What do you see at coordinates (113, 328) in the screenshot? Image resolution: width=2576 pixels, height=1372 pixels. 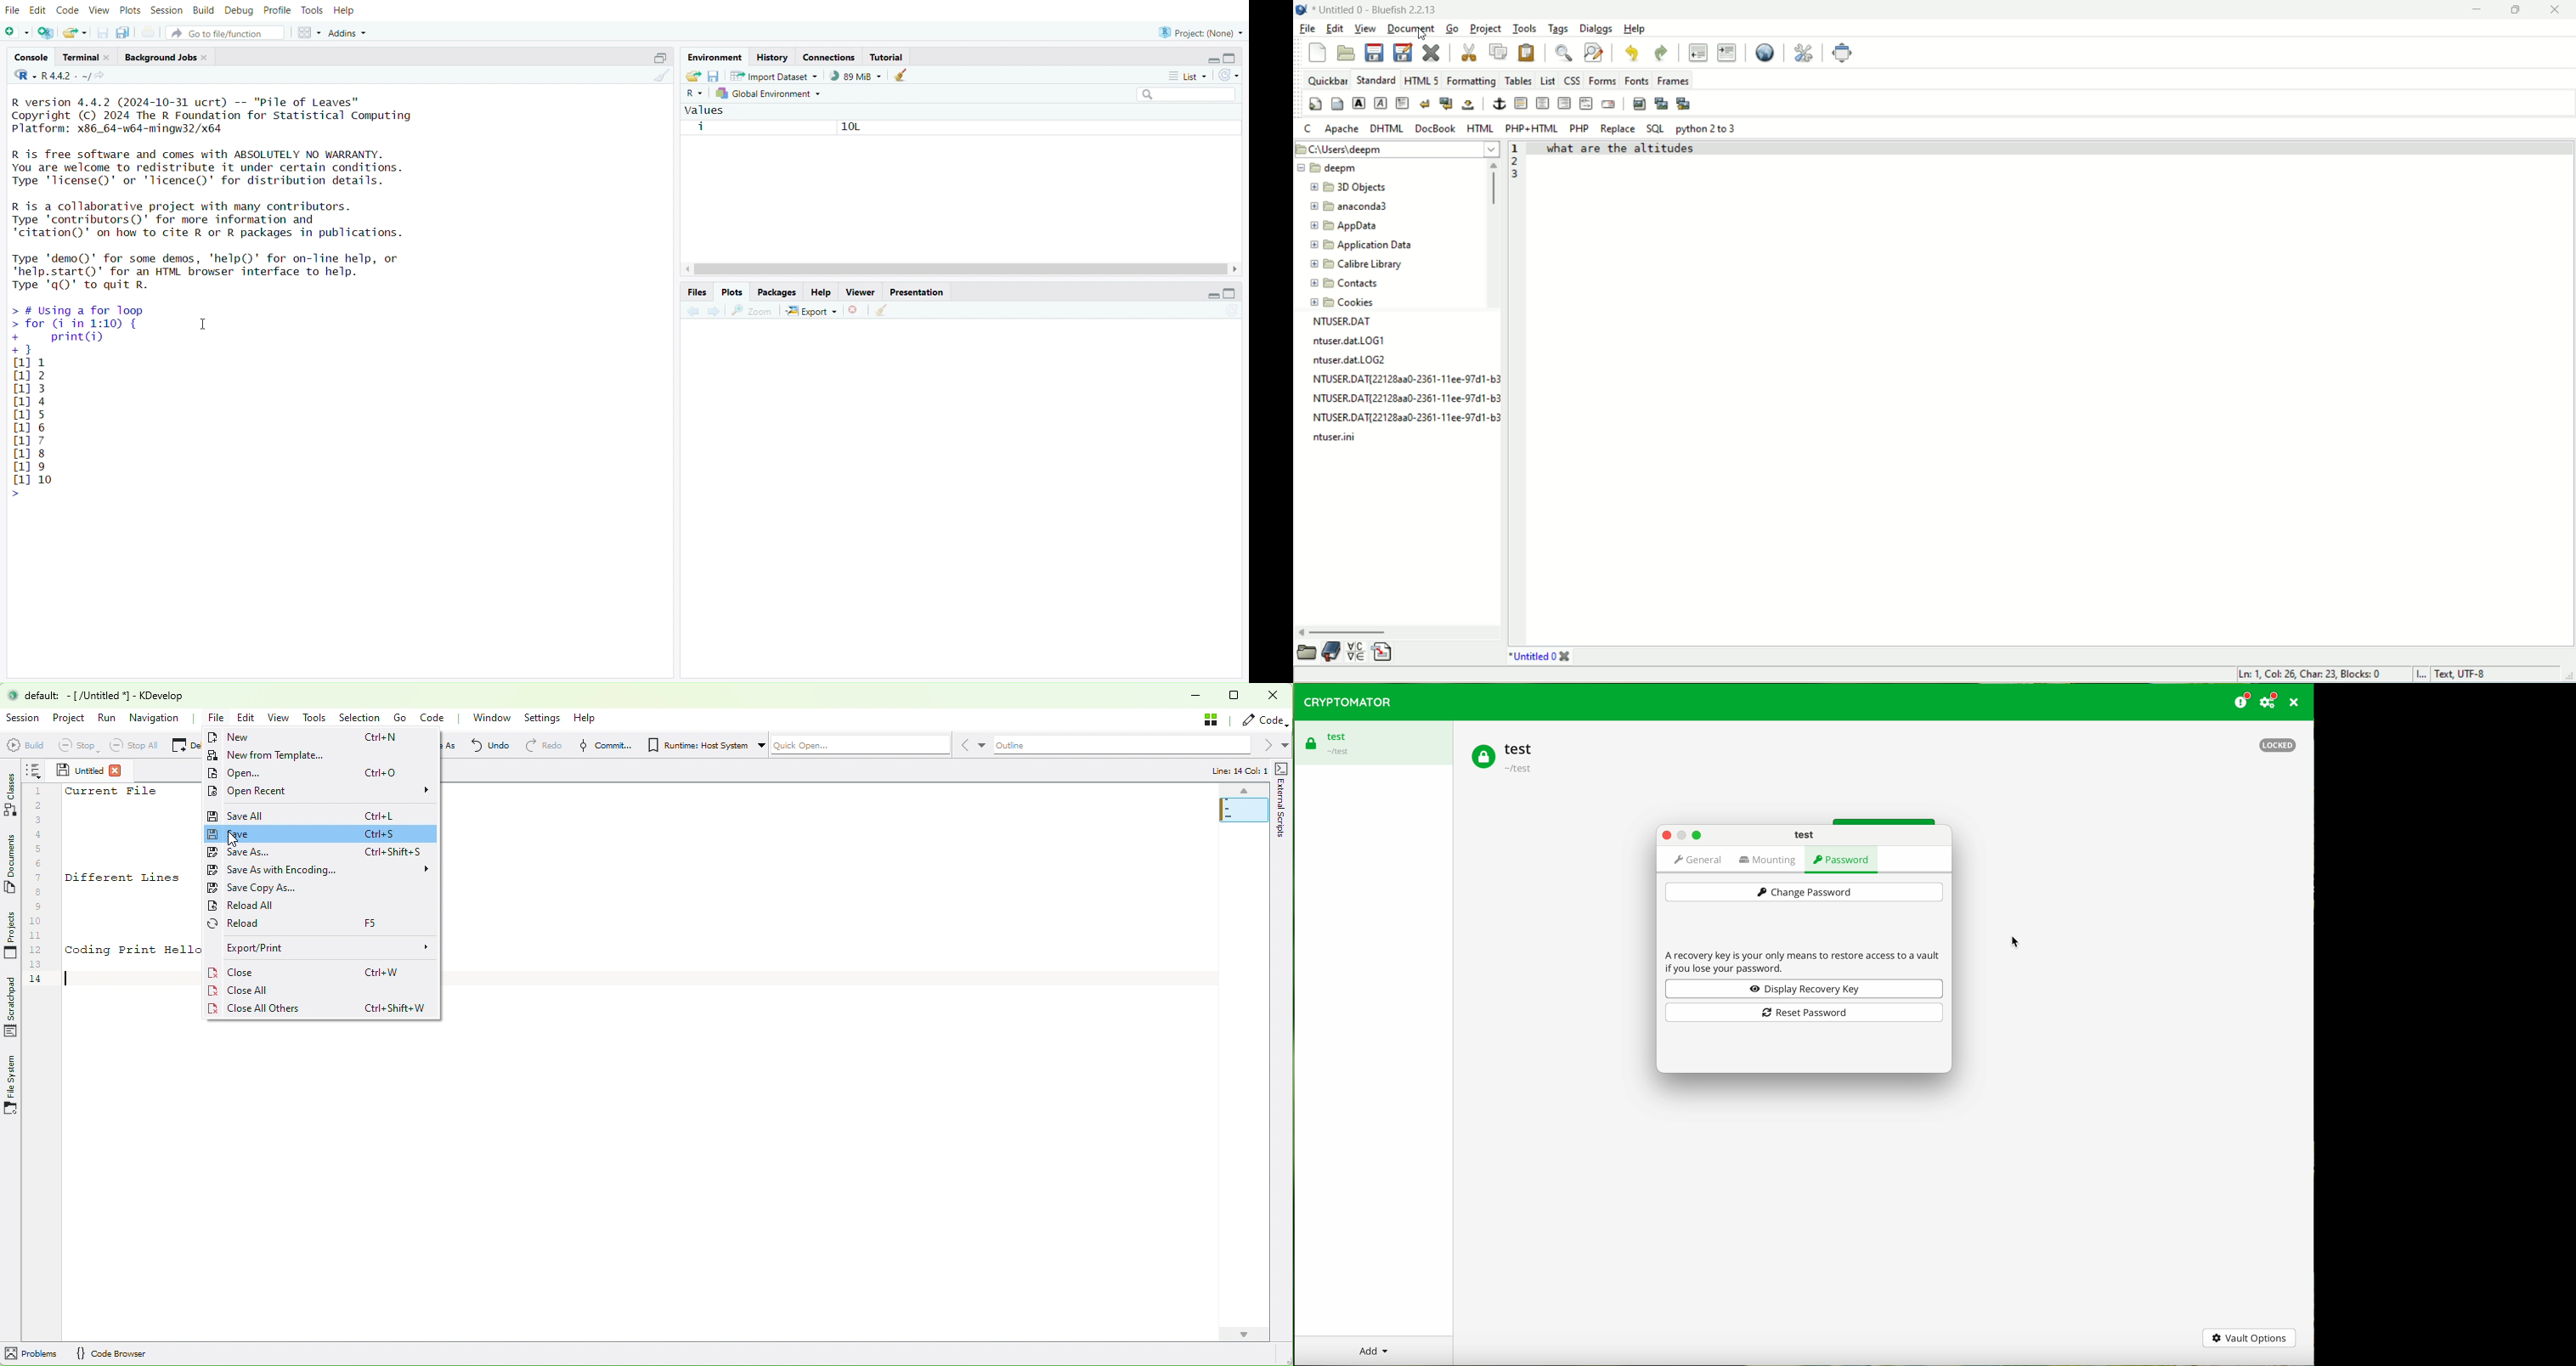 I see `> # Using a for loop for (i in 1:10) { print(i)}` at bounding box center [113, 328].